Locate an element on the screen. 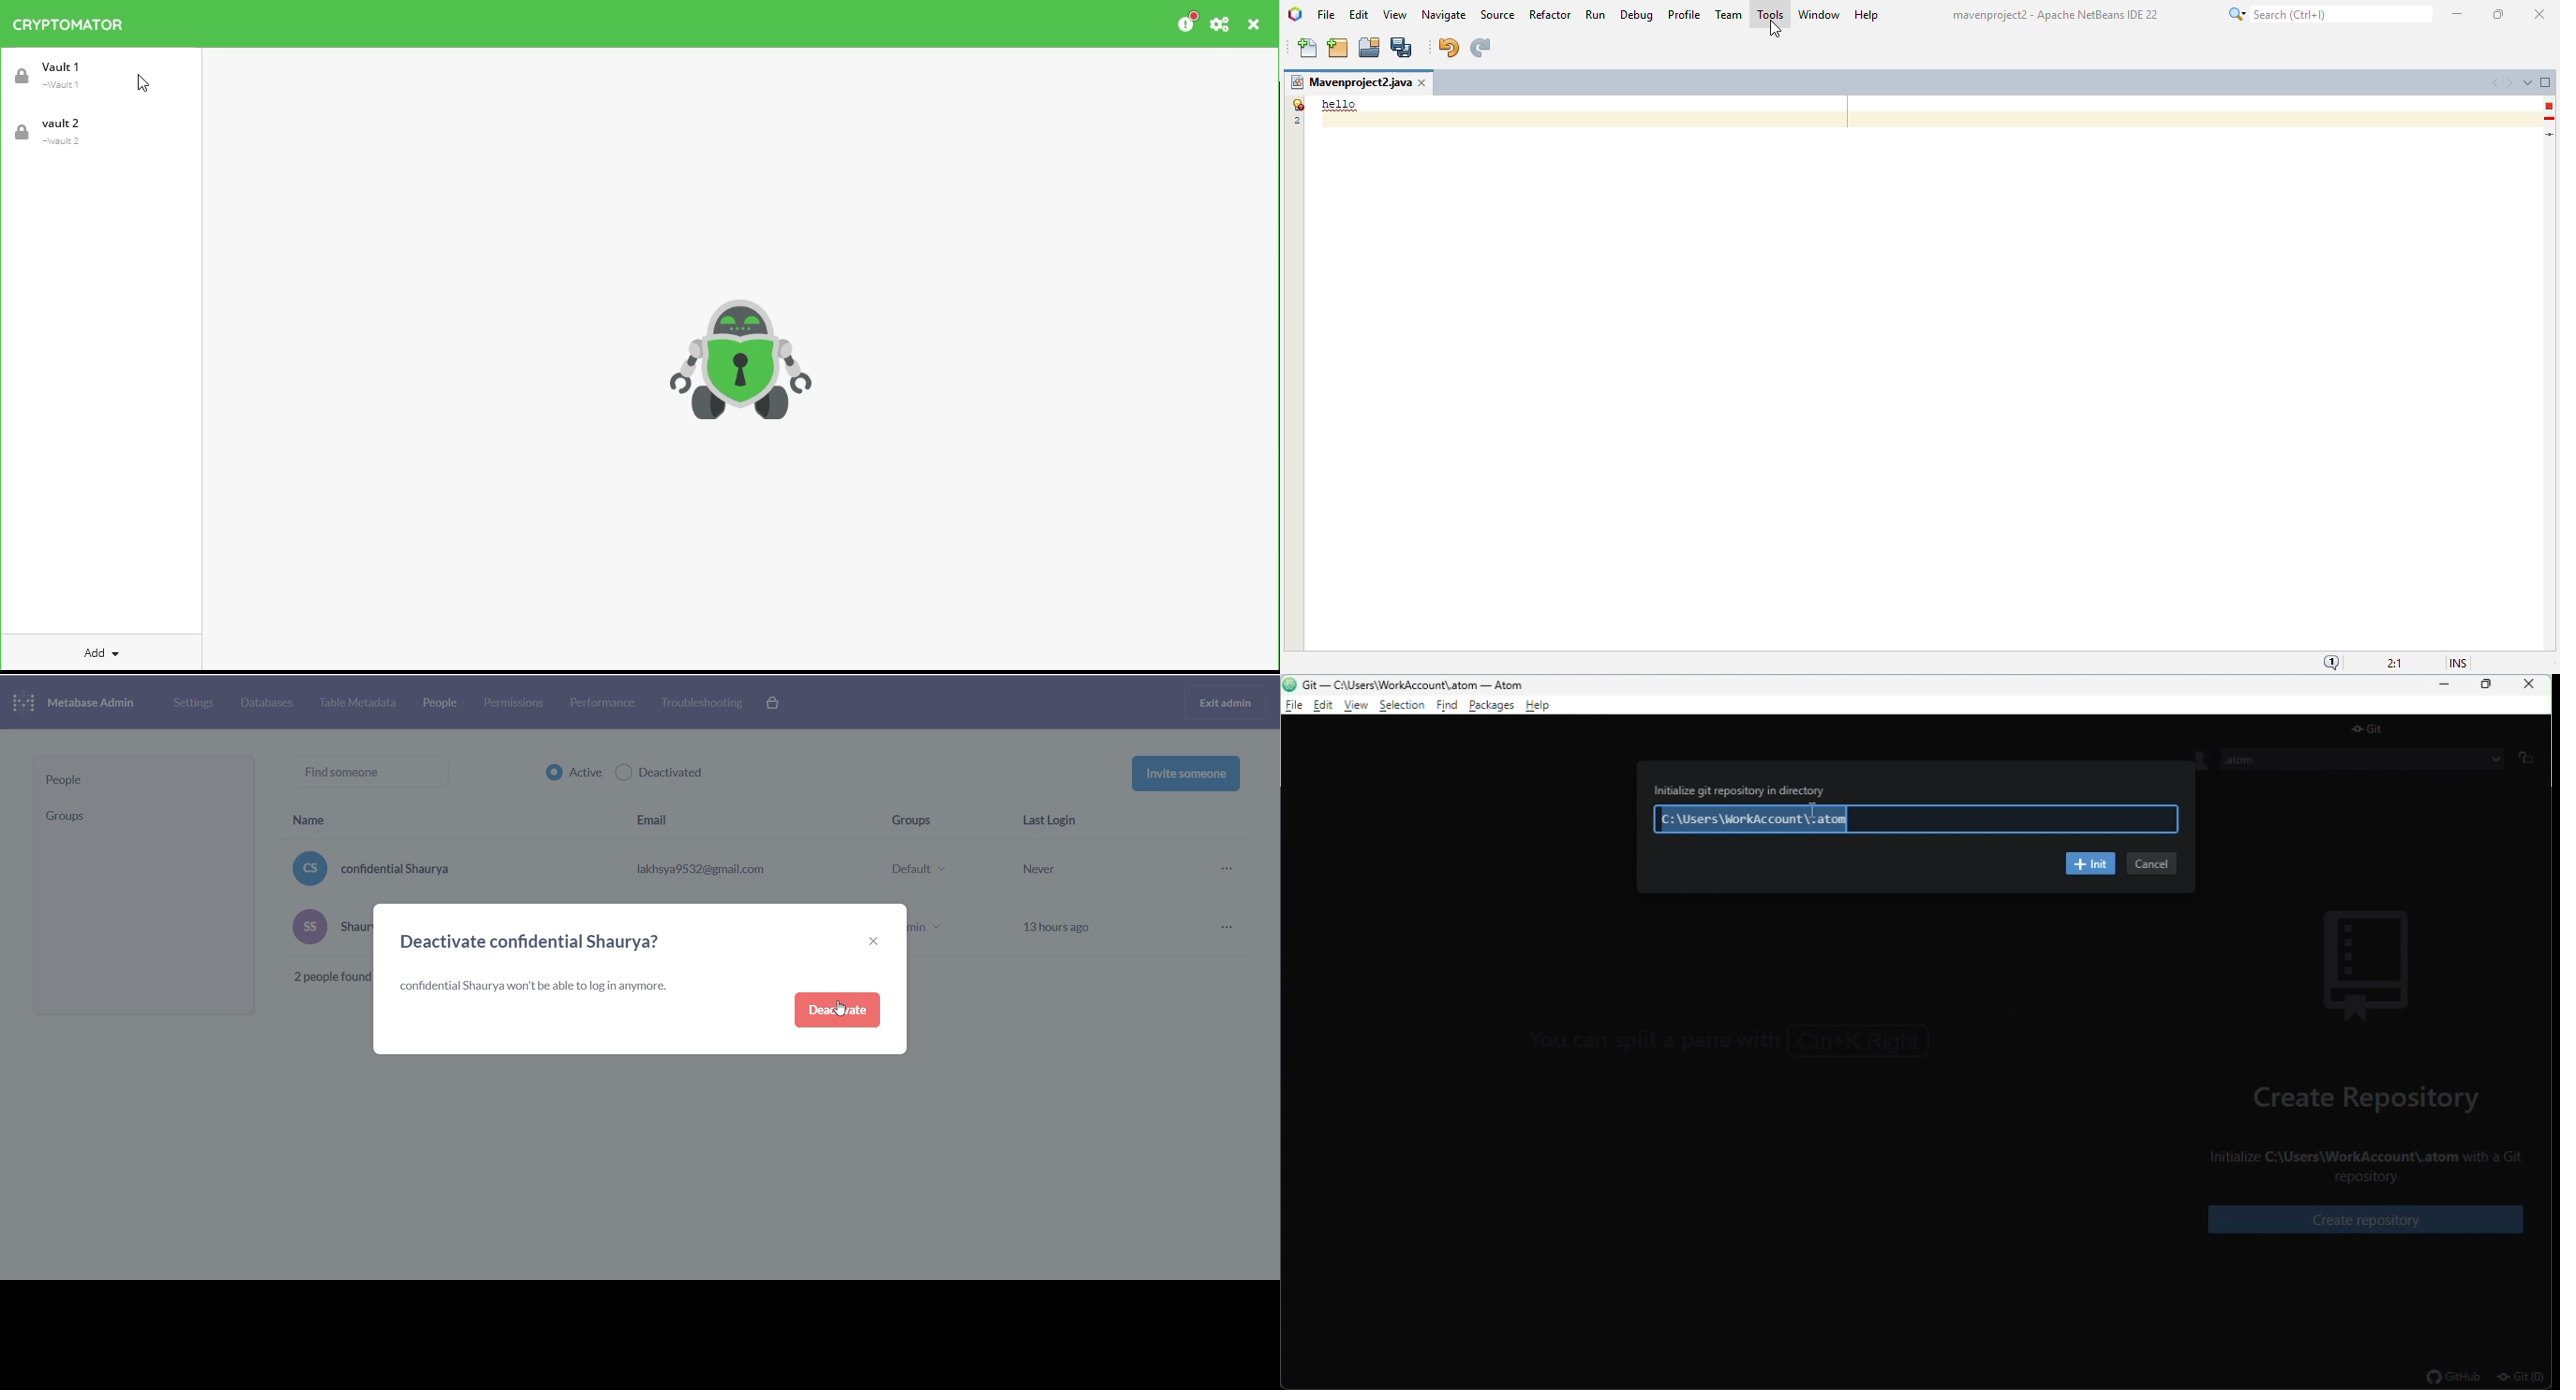 This screenshot has width=2576, height=1400. performance is located at coordinates (602, 703).